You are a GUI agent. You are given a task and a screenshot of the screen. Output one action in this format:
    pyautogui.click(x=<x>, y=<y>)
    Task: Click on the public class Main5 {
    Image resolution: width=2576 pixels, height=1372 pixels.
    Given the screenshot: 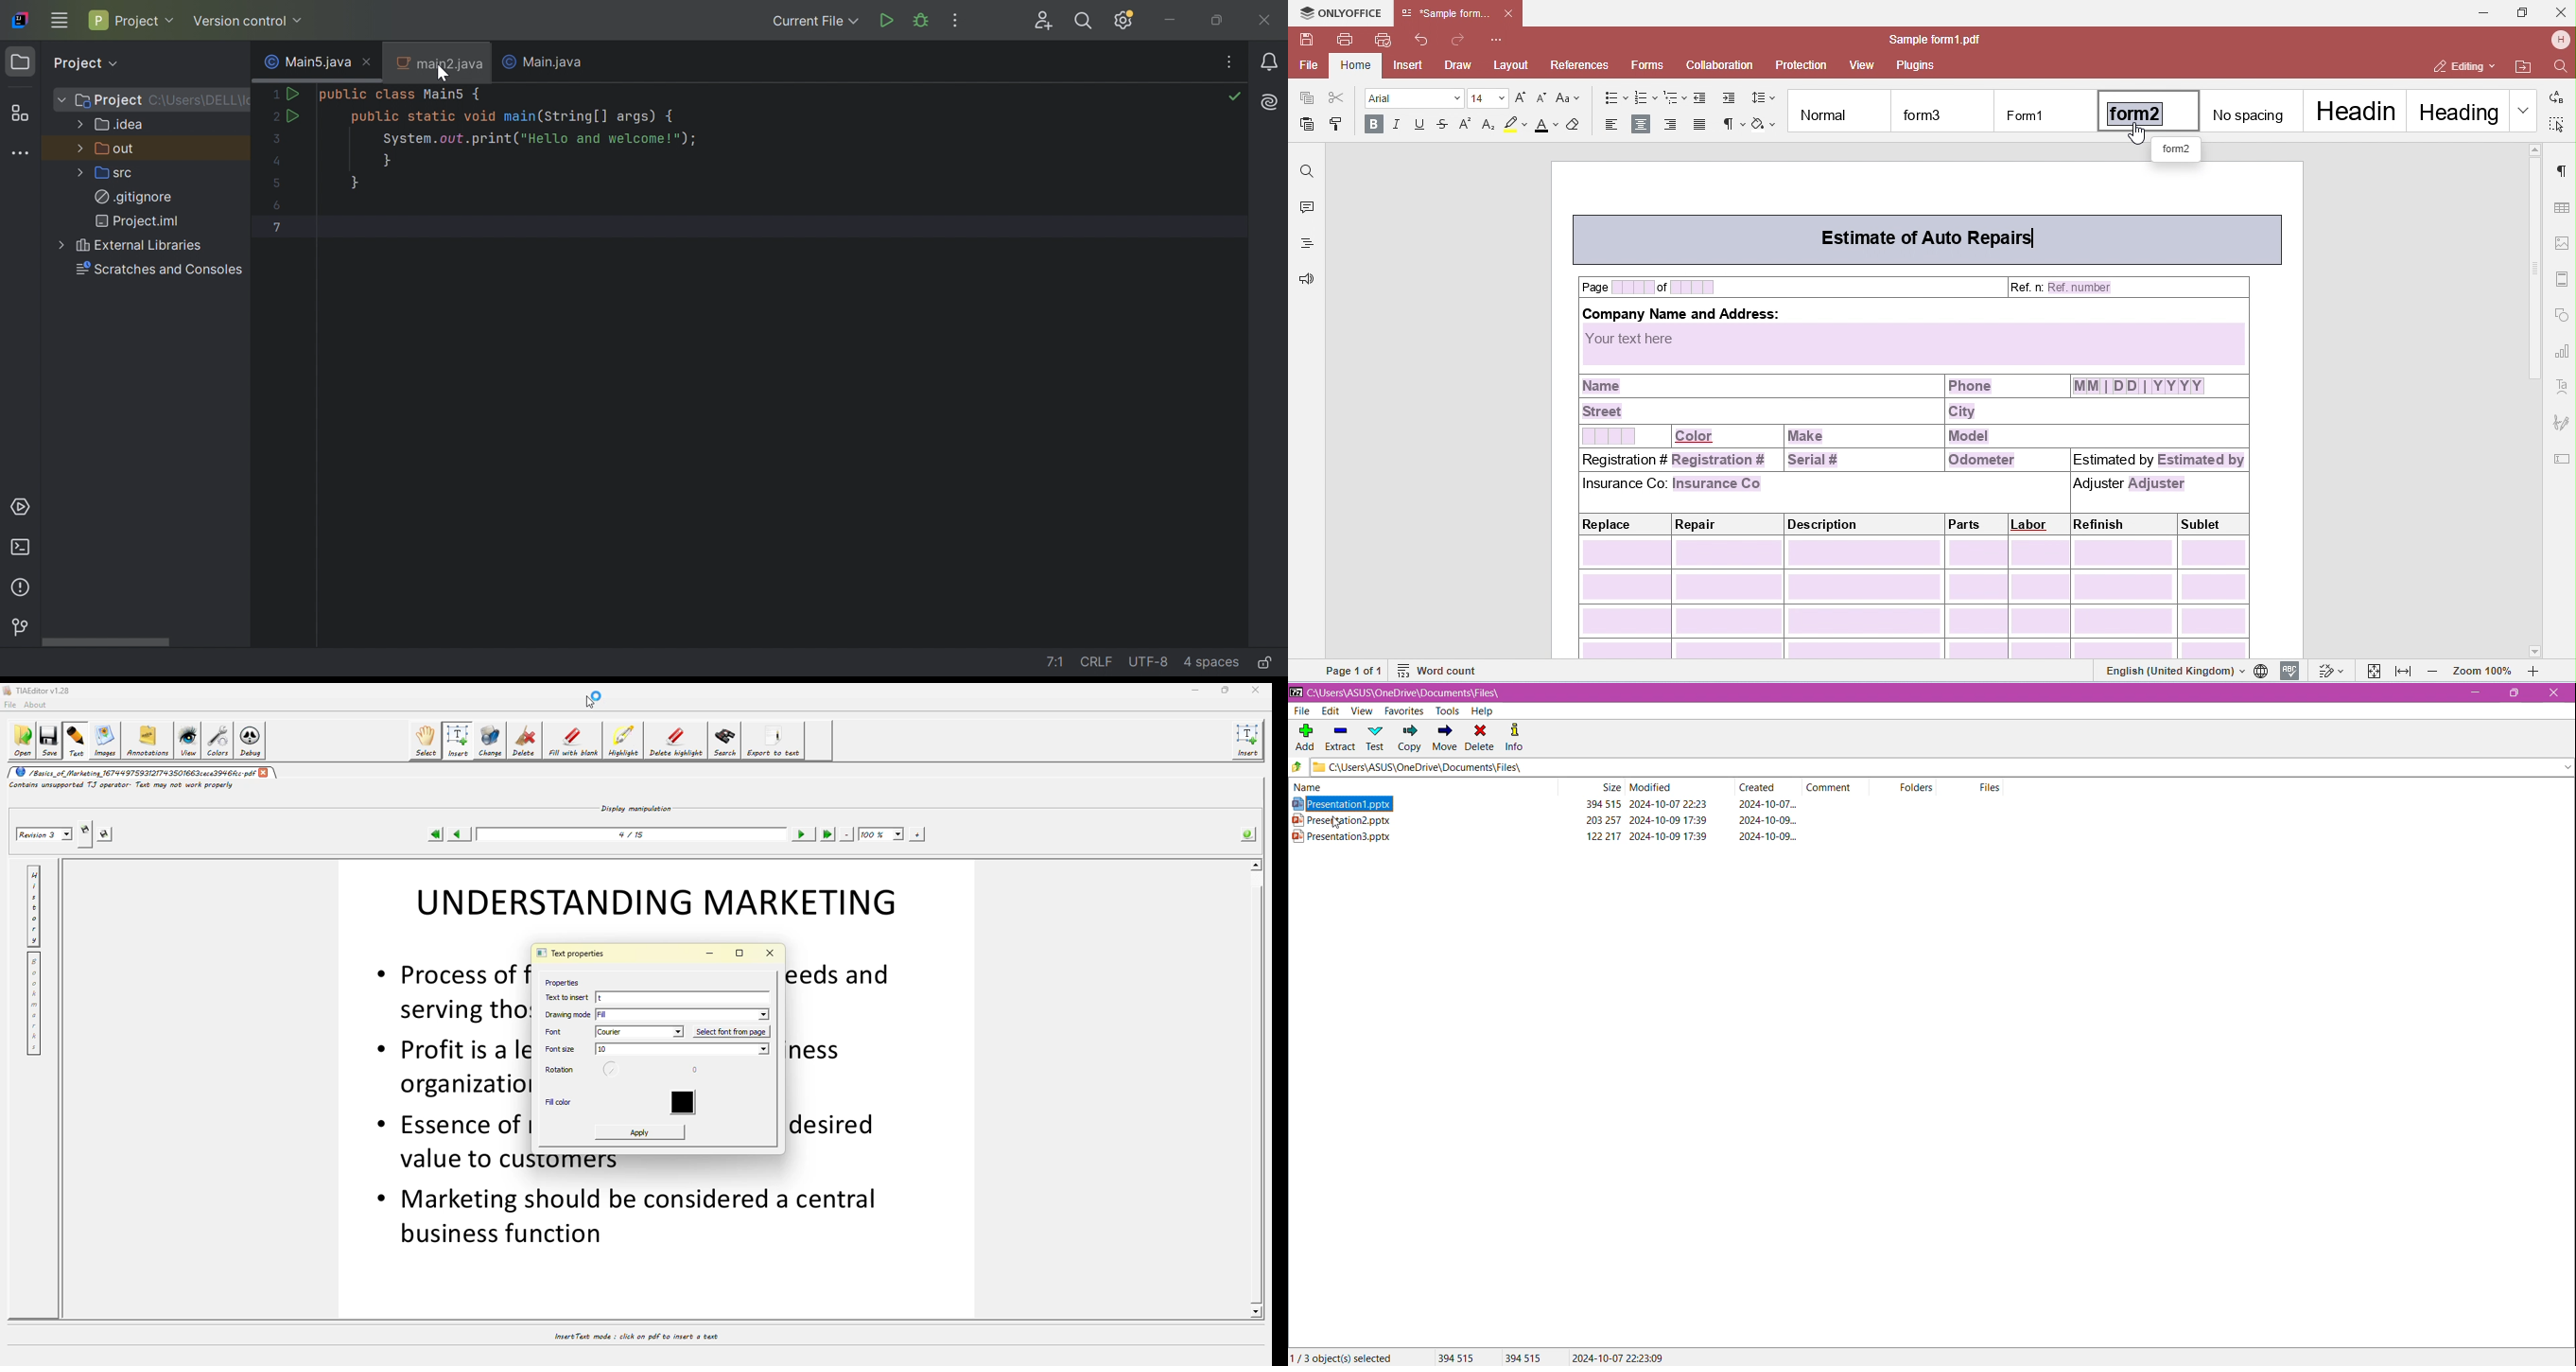 What is the action you would take?
    pyautogui.click(x=402, y=95)
    